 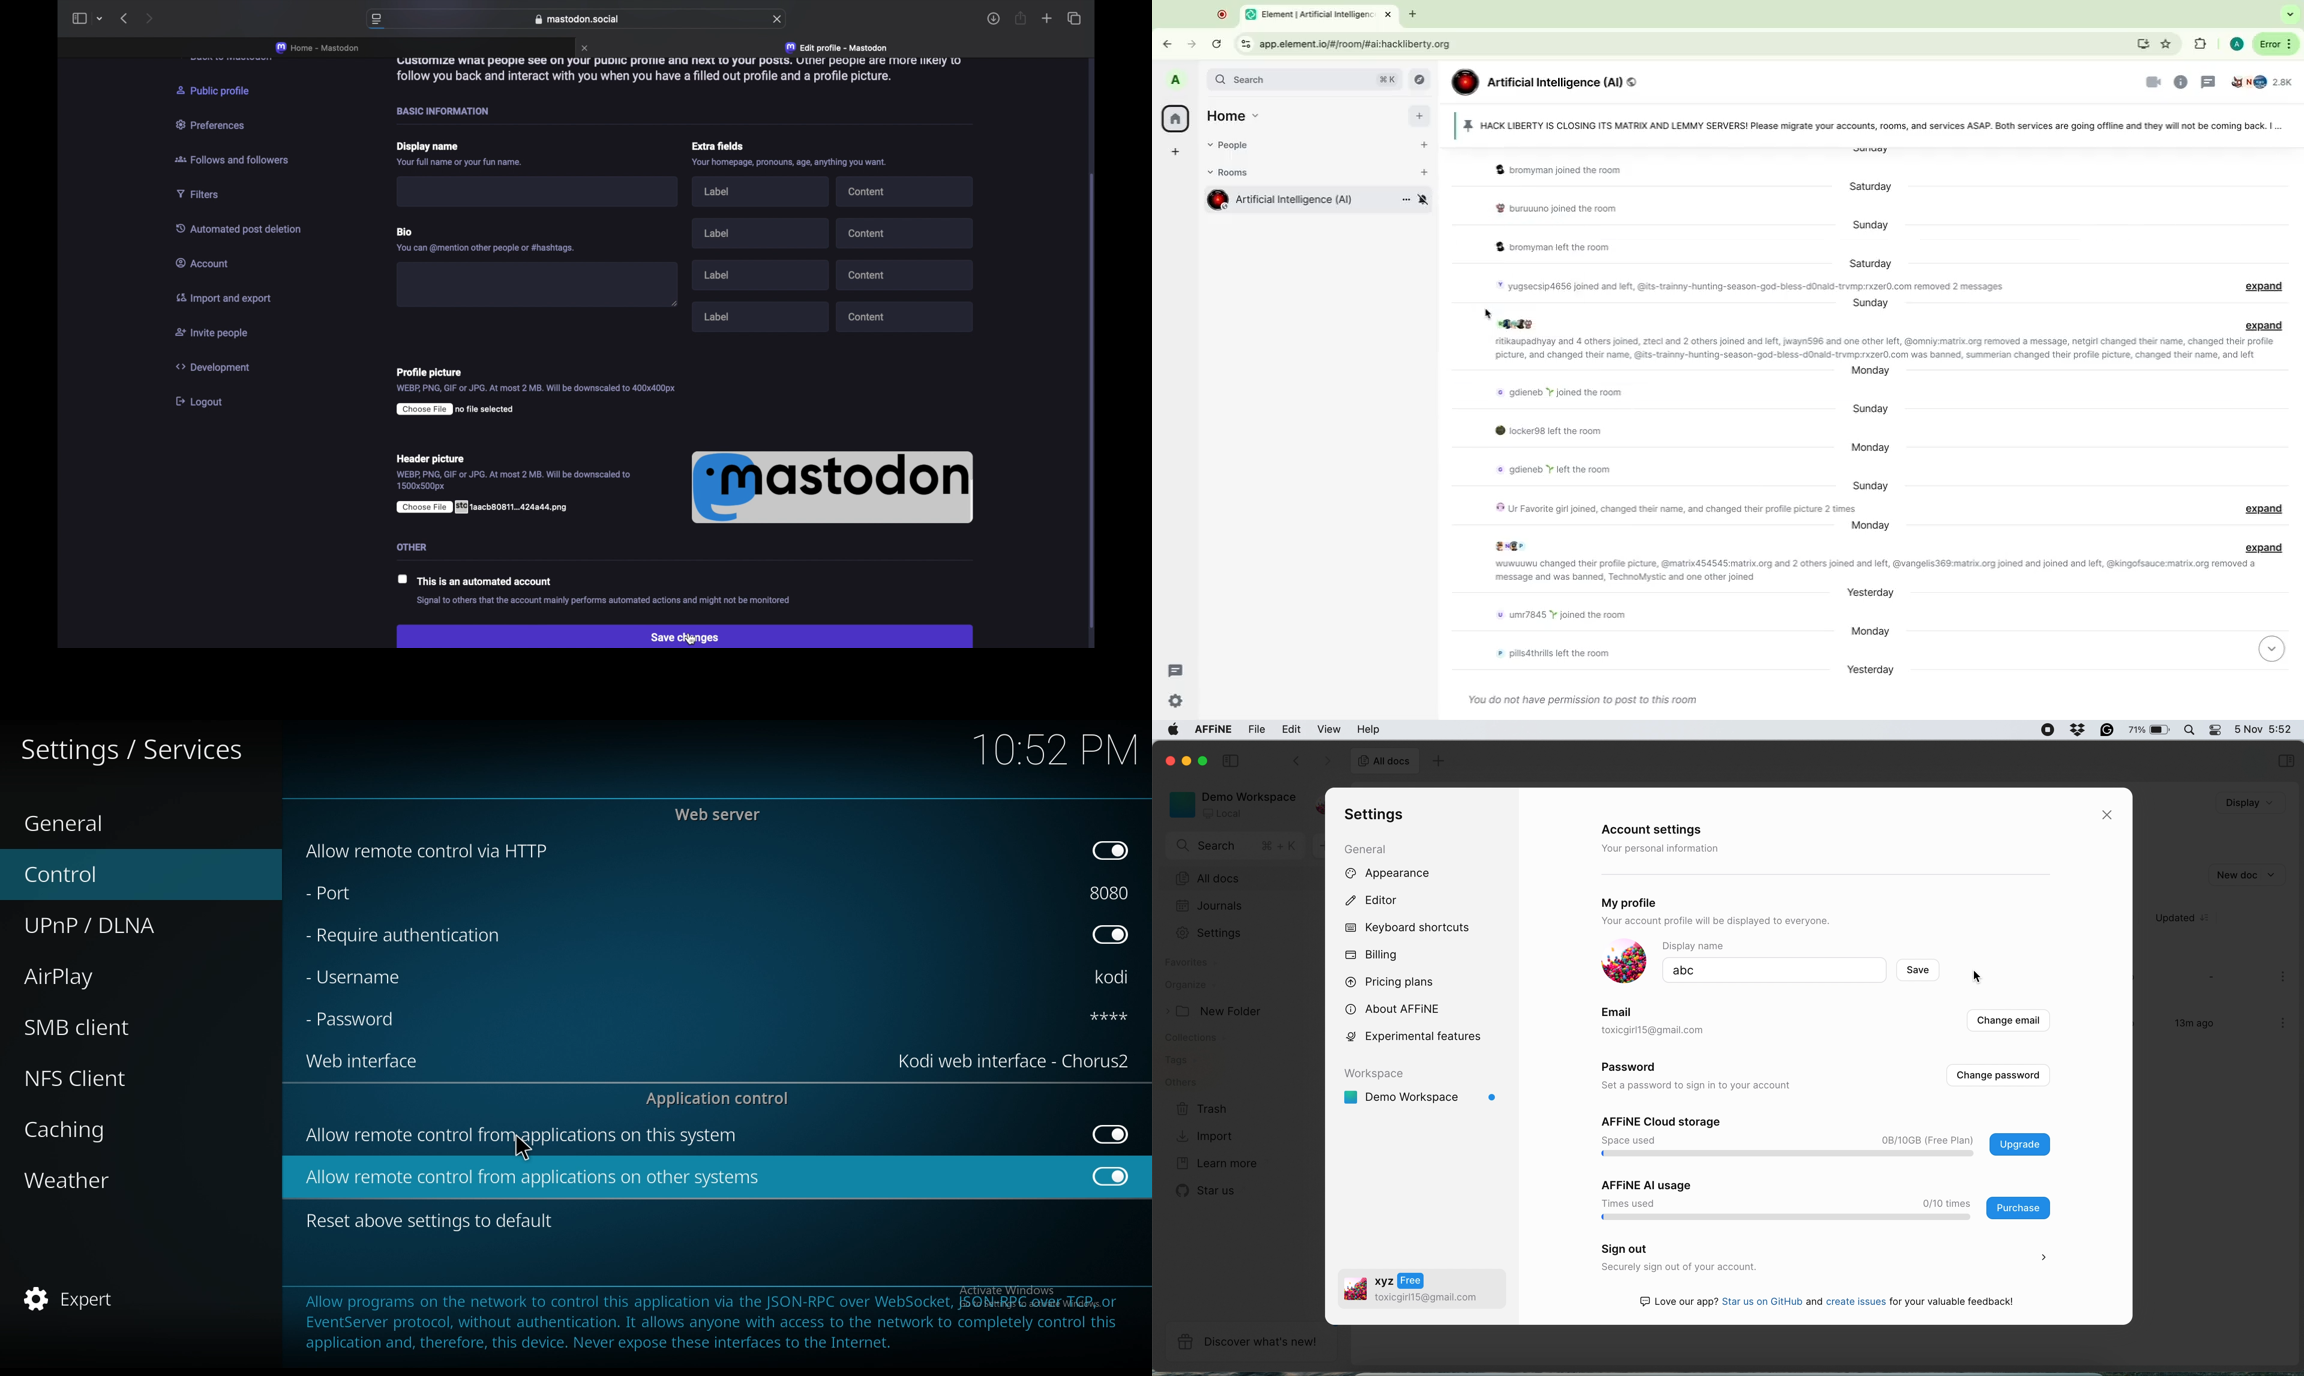 I want to click on Account, so click(x=204, y=263).